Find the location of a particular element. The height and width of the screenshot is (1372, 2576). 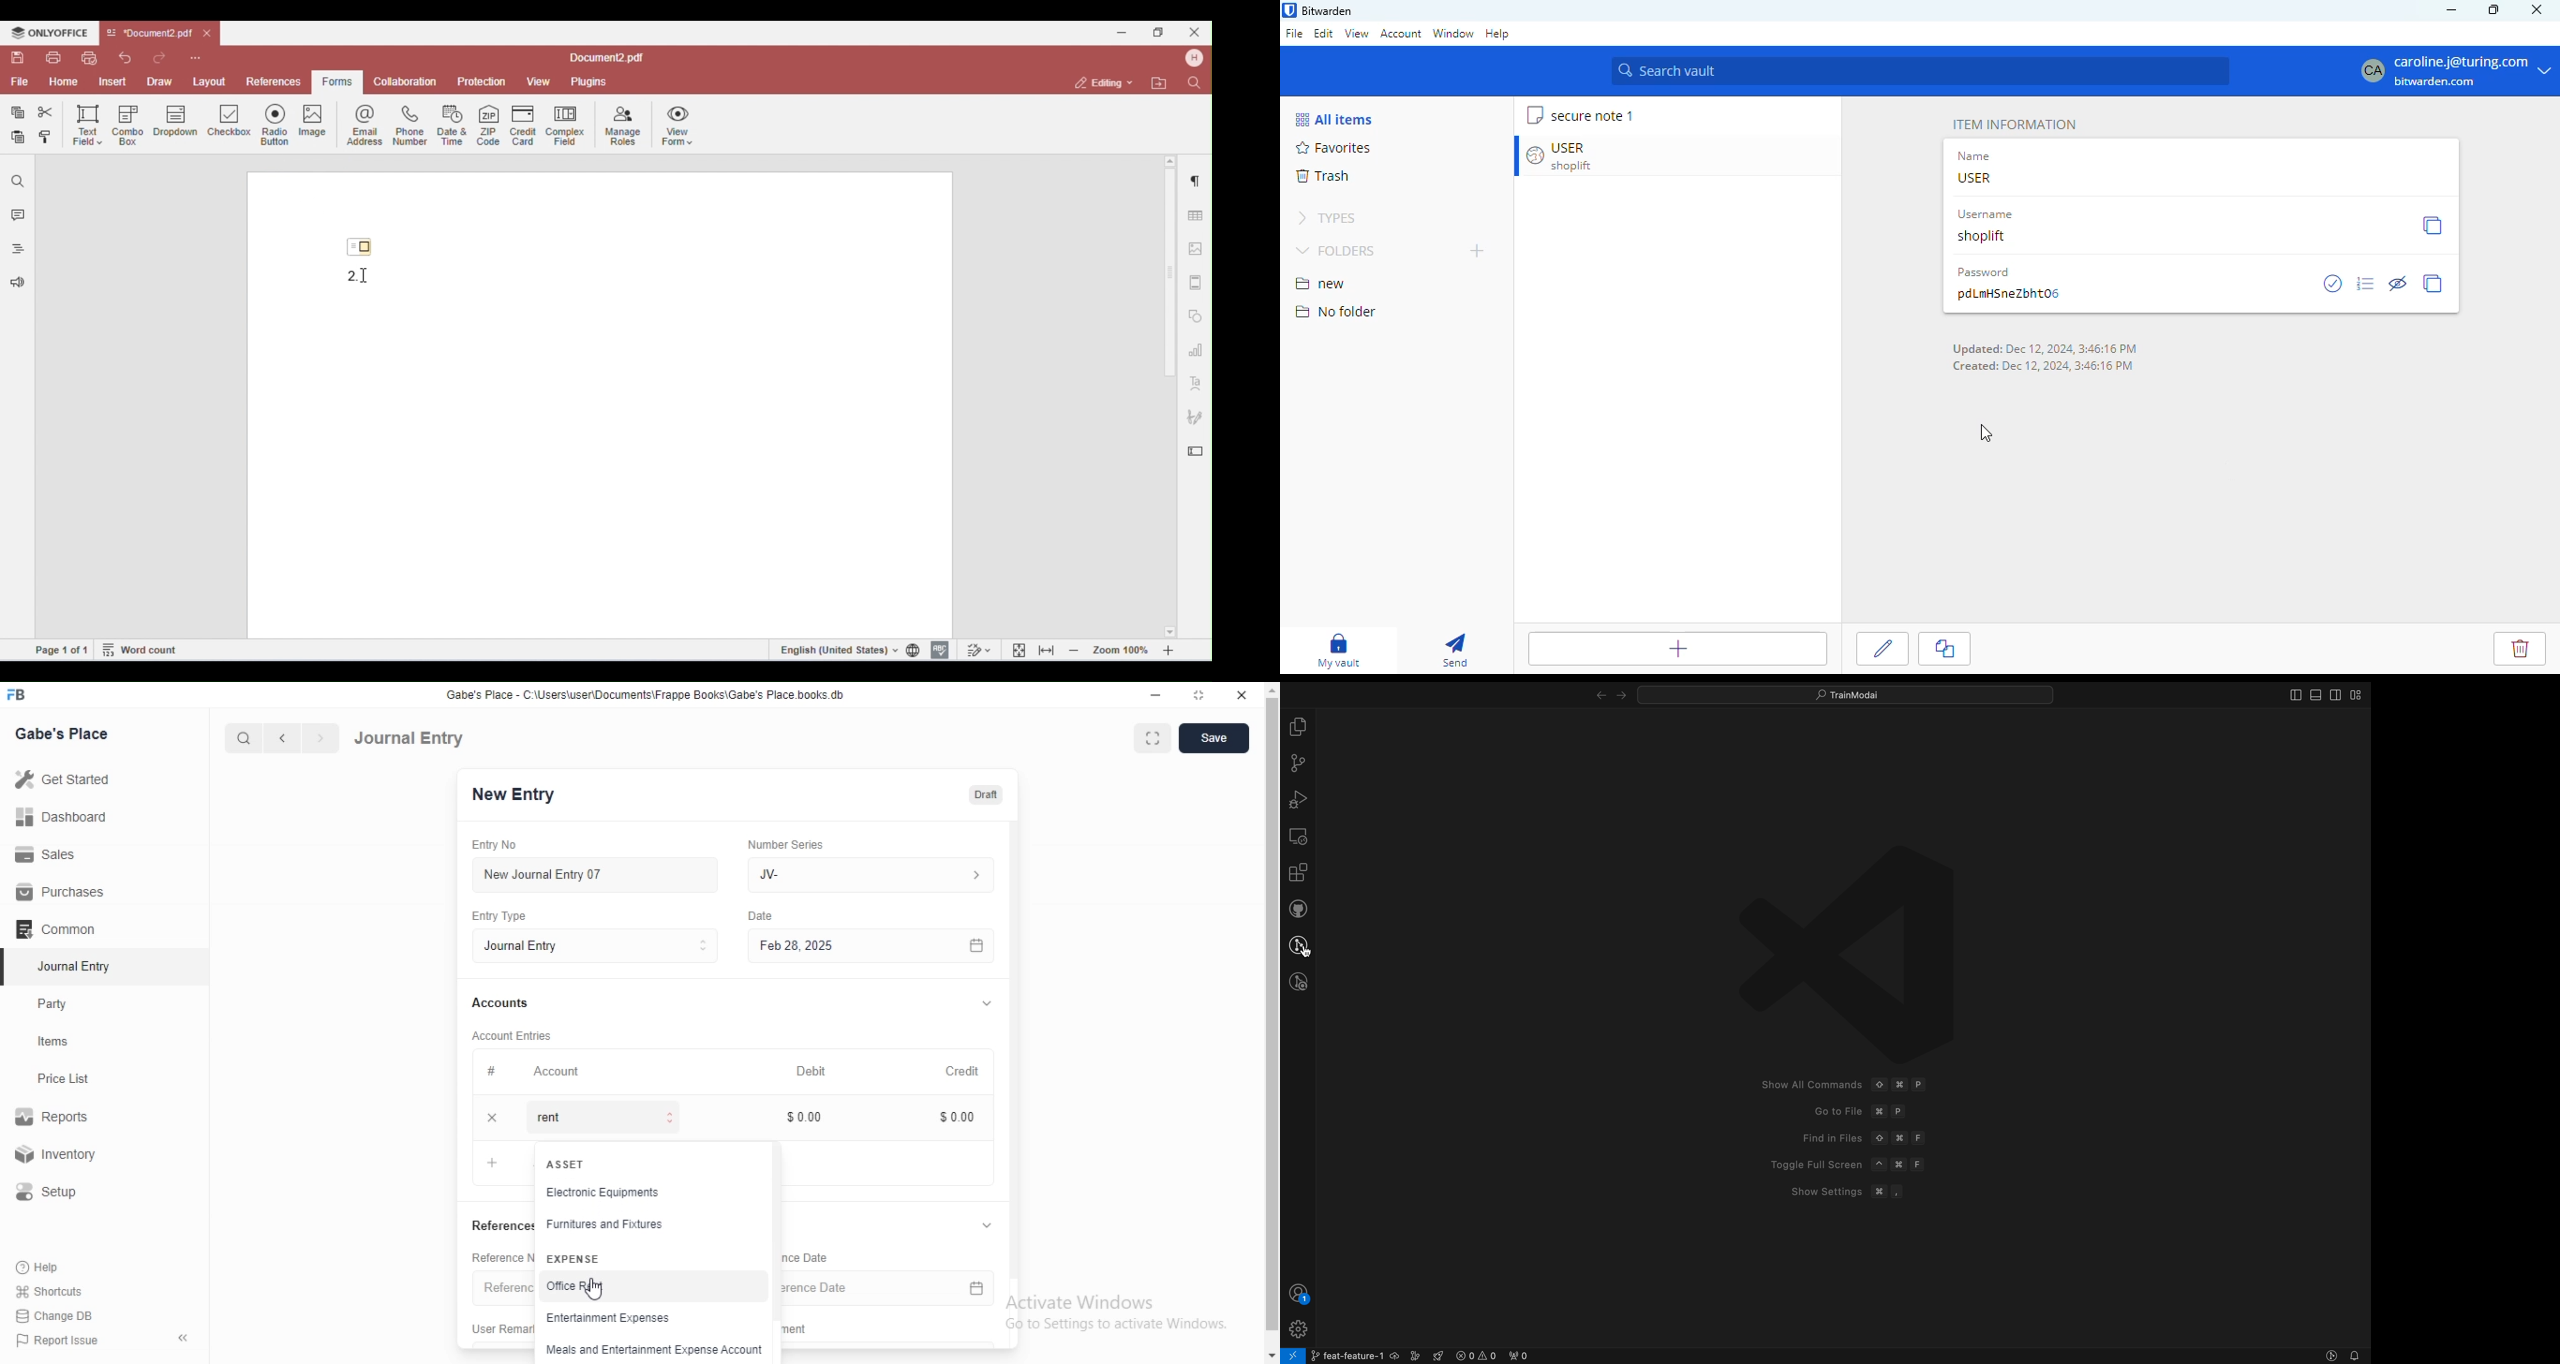

Attachment is located at coordinates (801, 1329).